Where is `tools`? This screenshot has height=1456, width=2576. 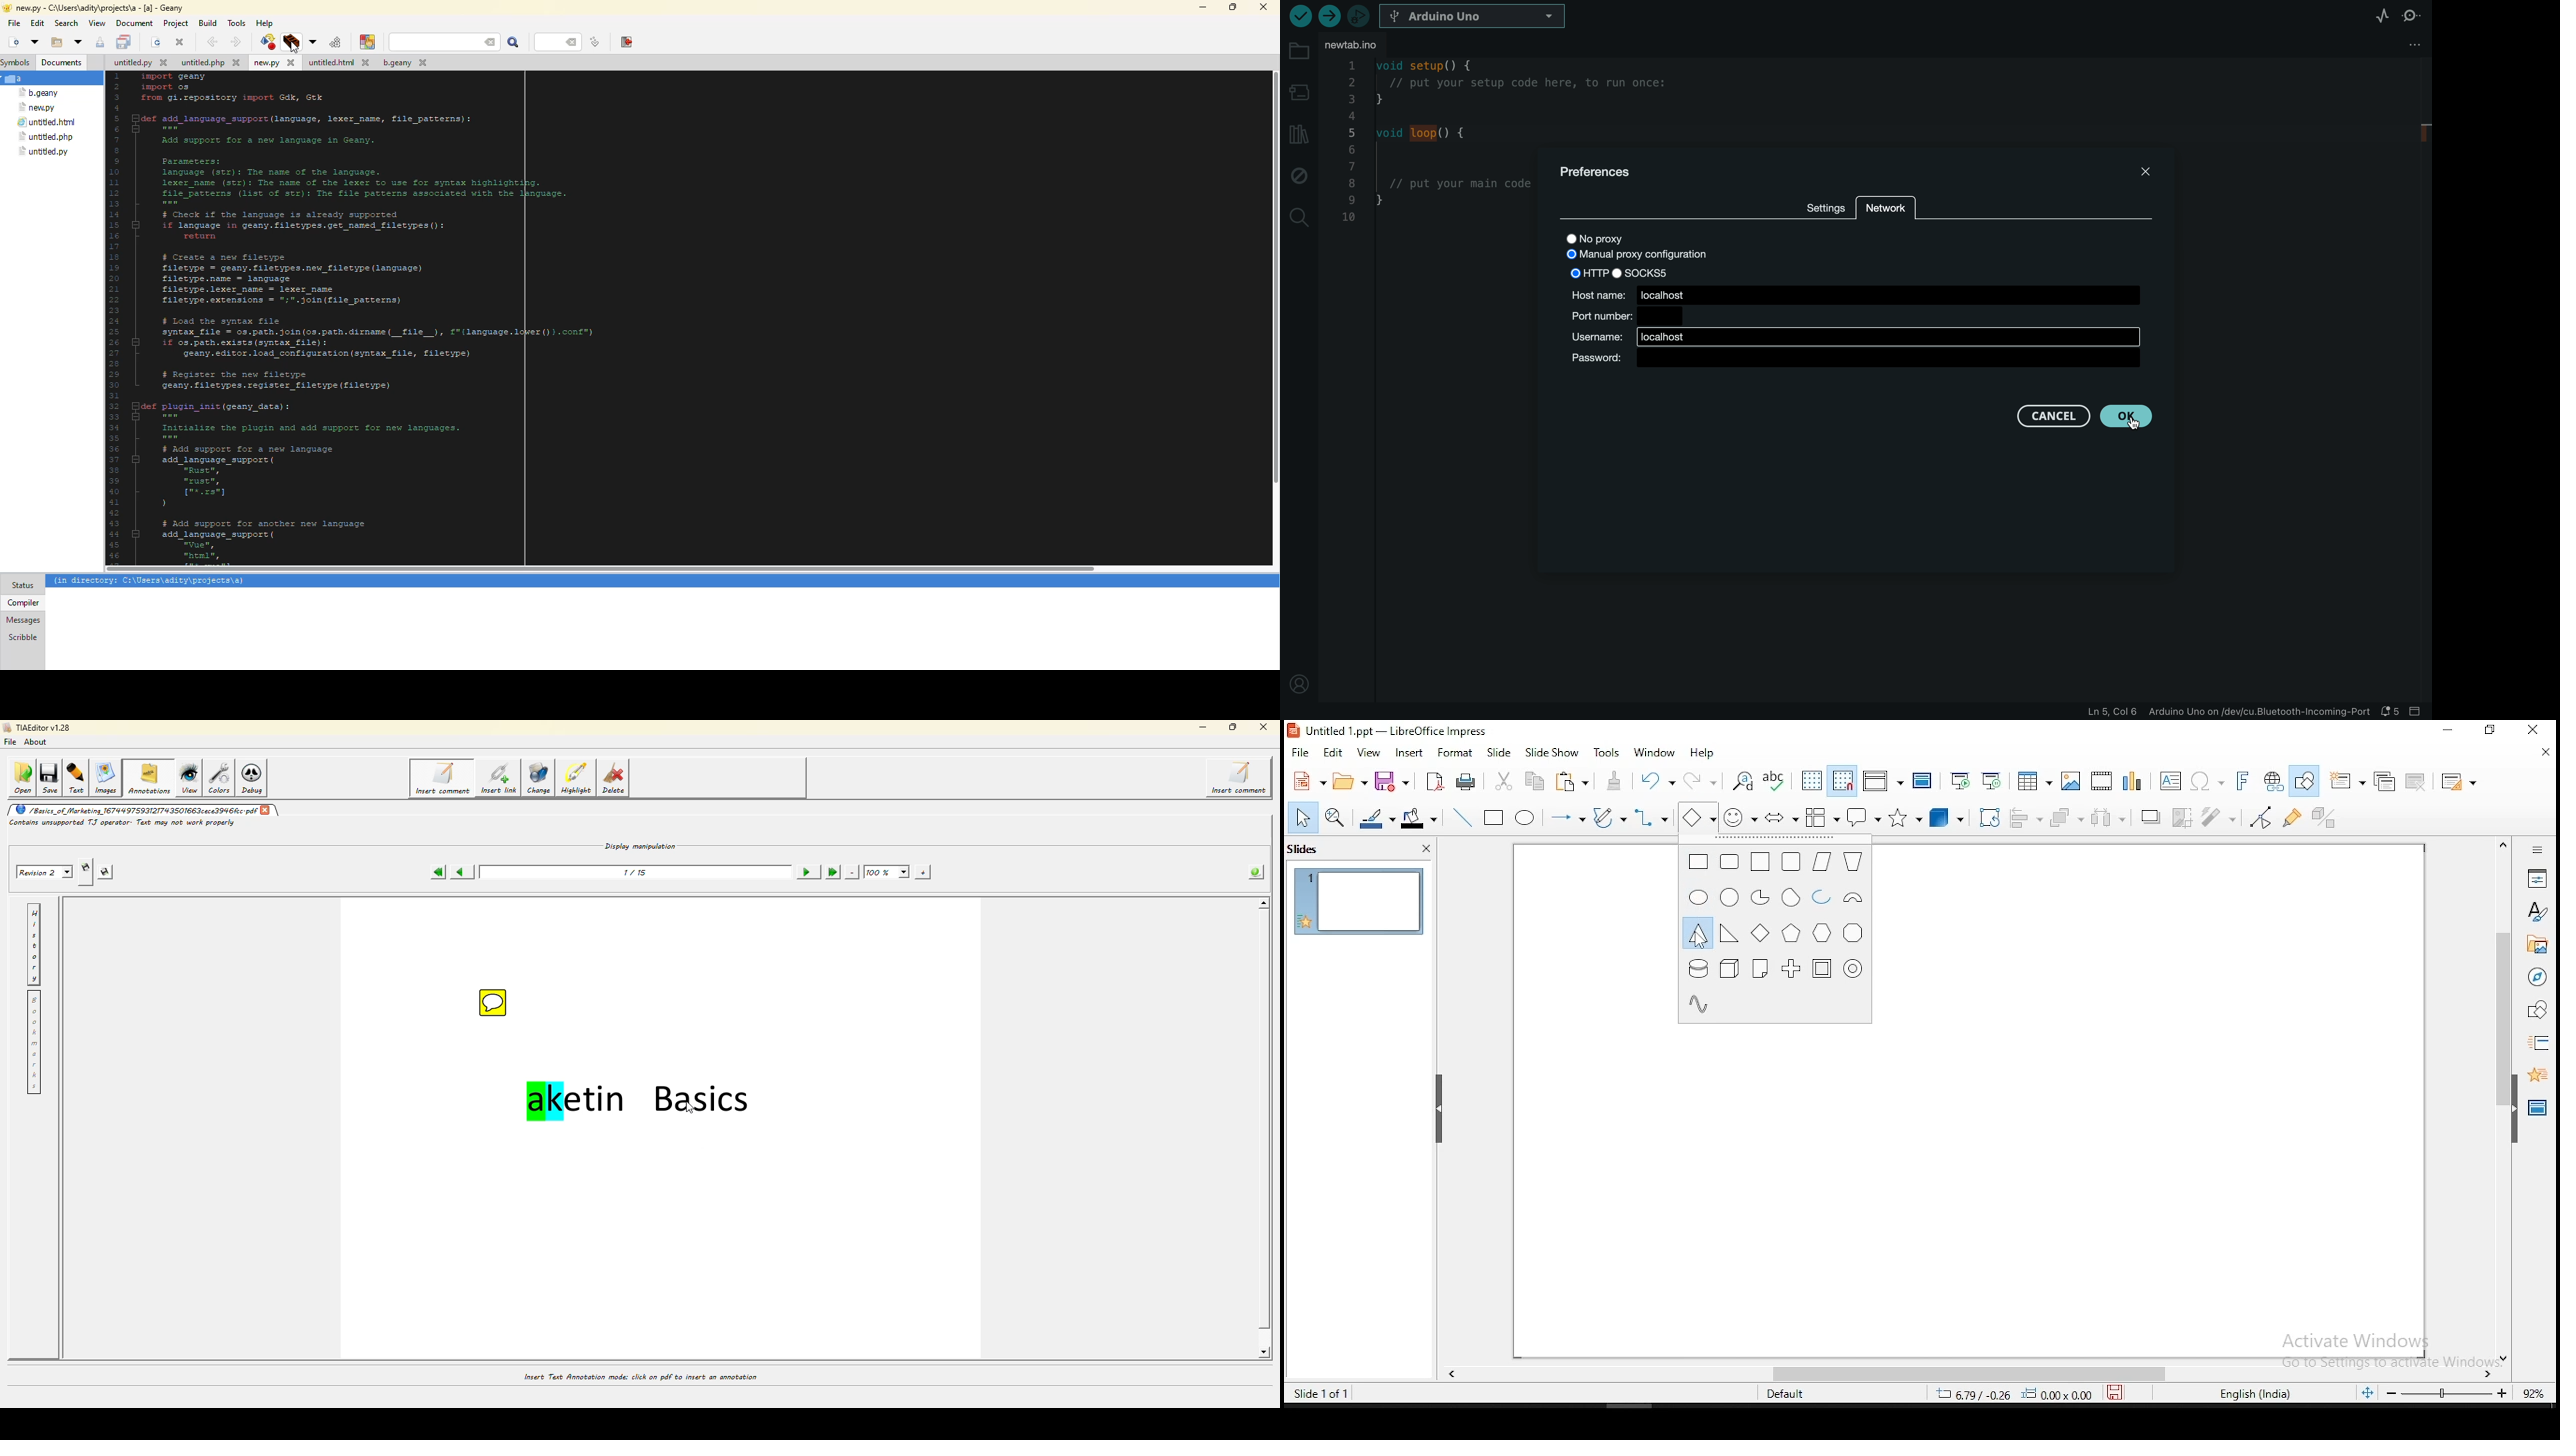 tools is located at coordinates (237, 23).